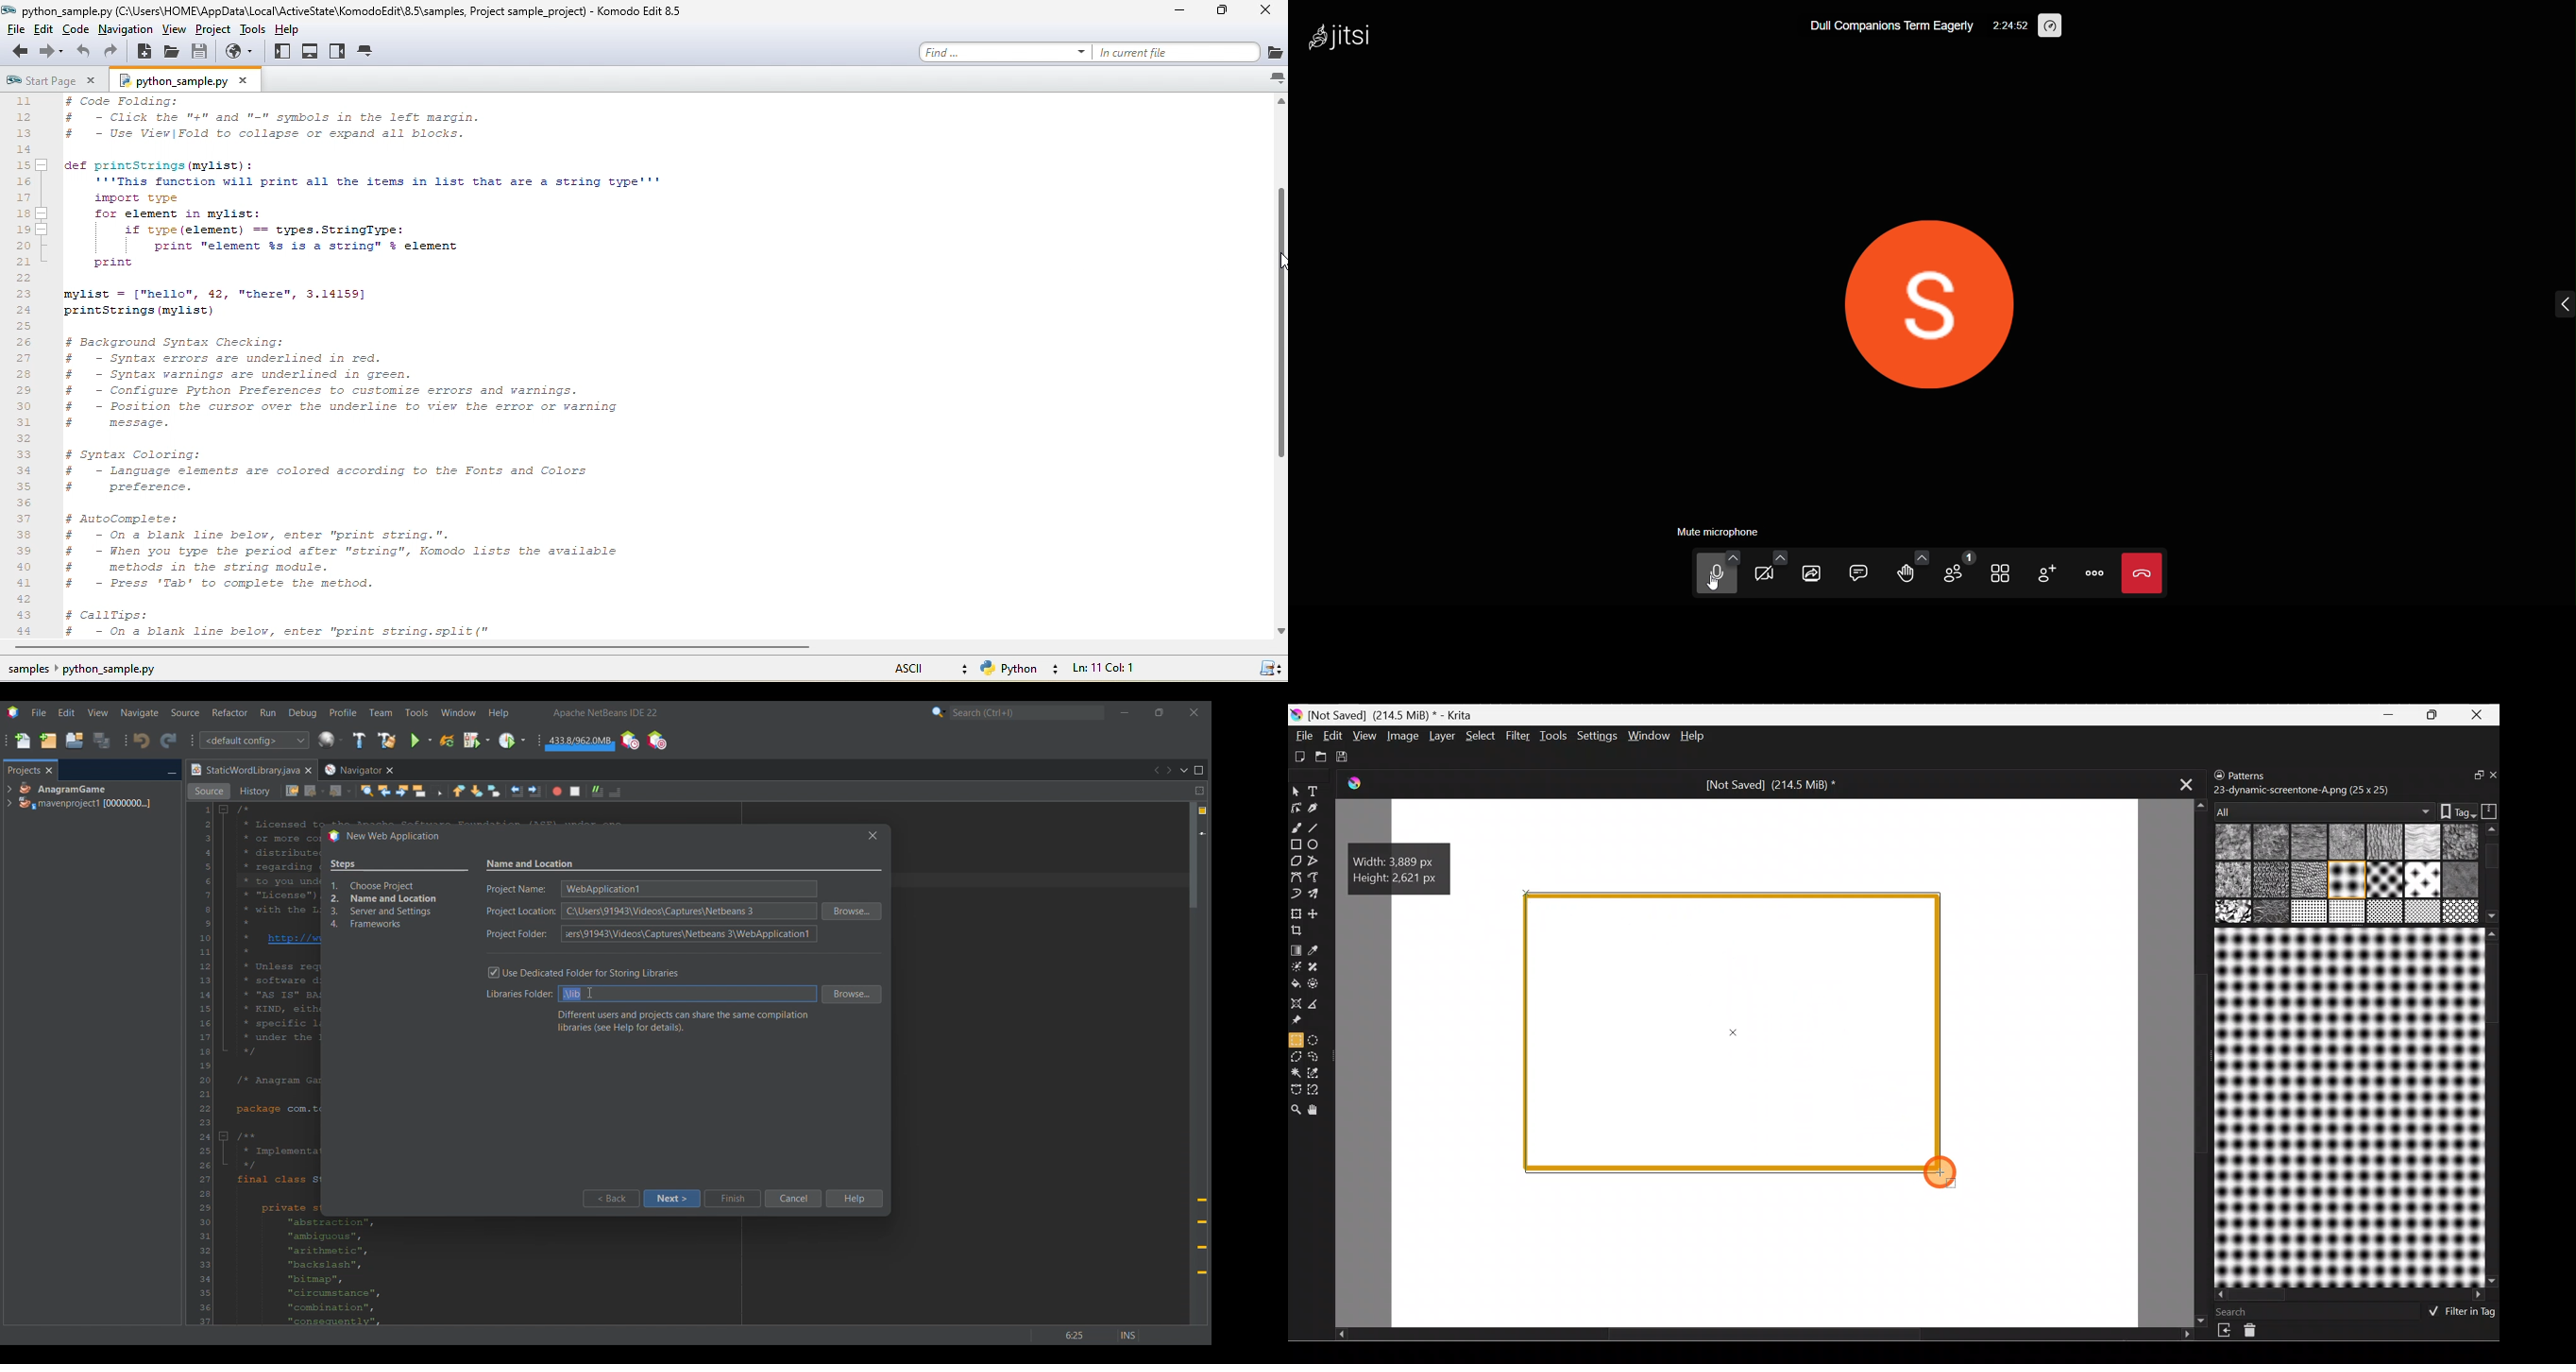 This screenshot has height=1372, width=2576. I want to click on open, so click(174, 53).